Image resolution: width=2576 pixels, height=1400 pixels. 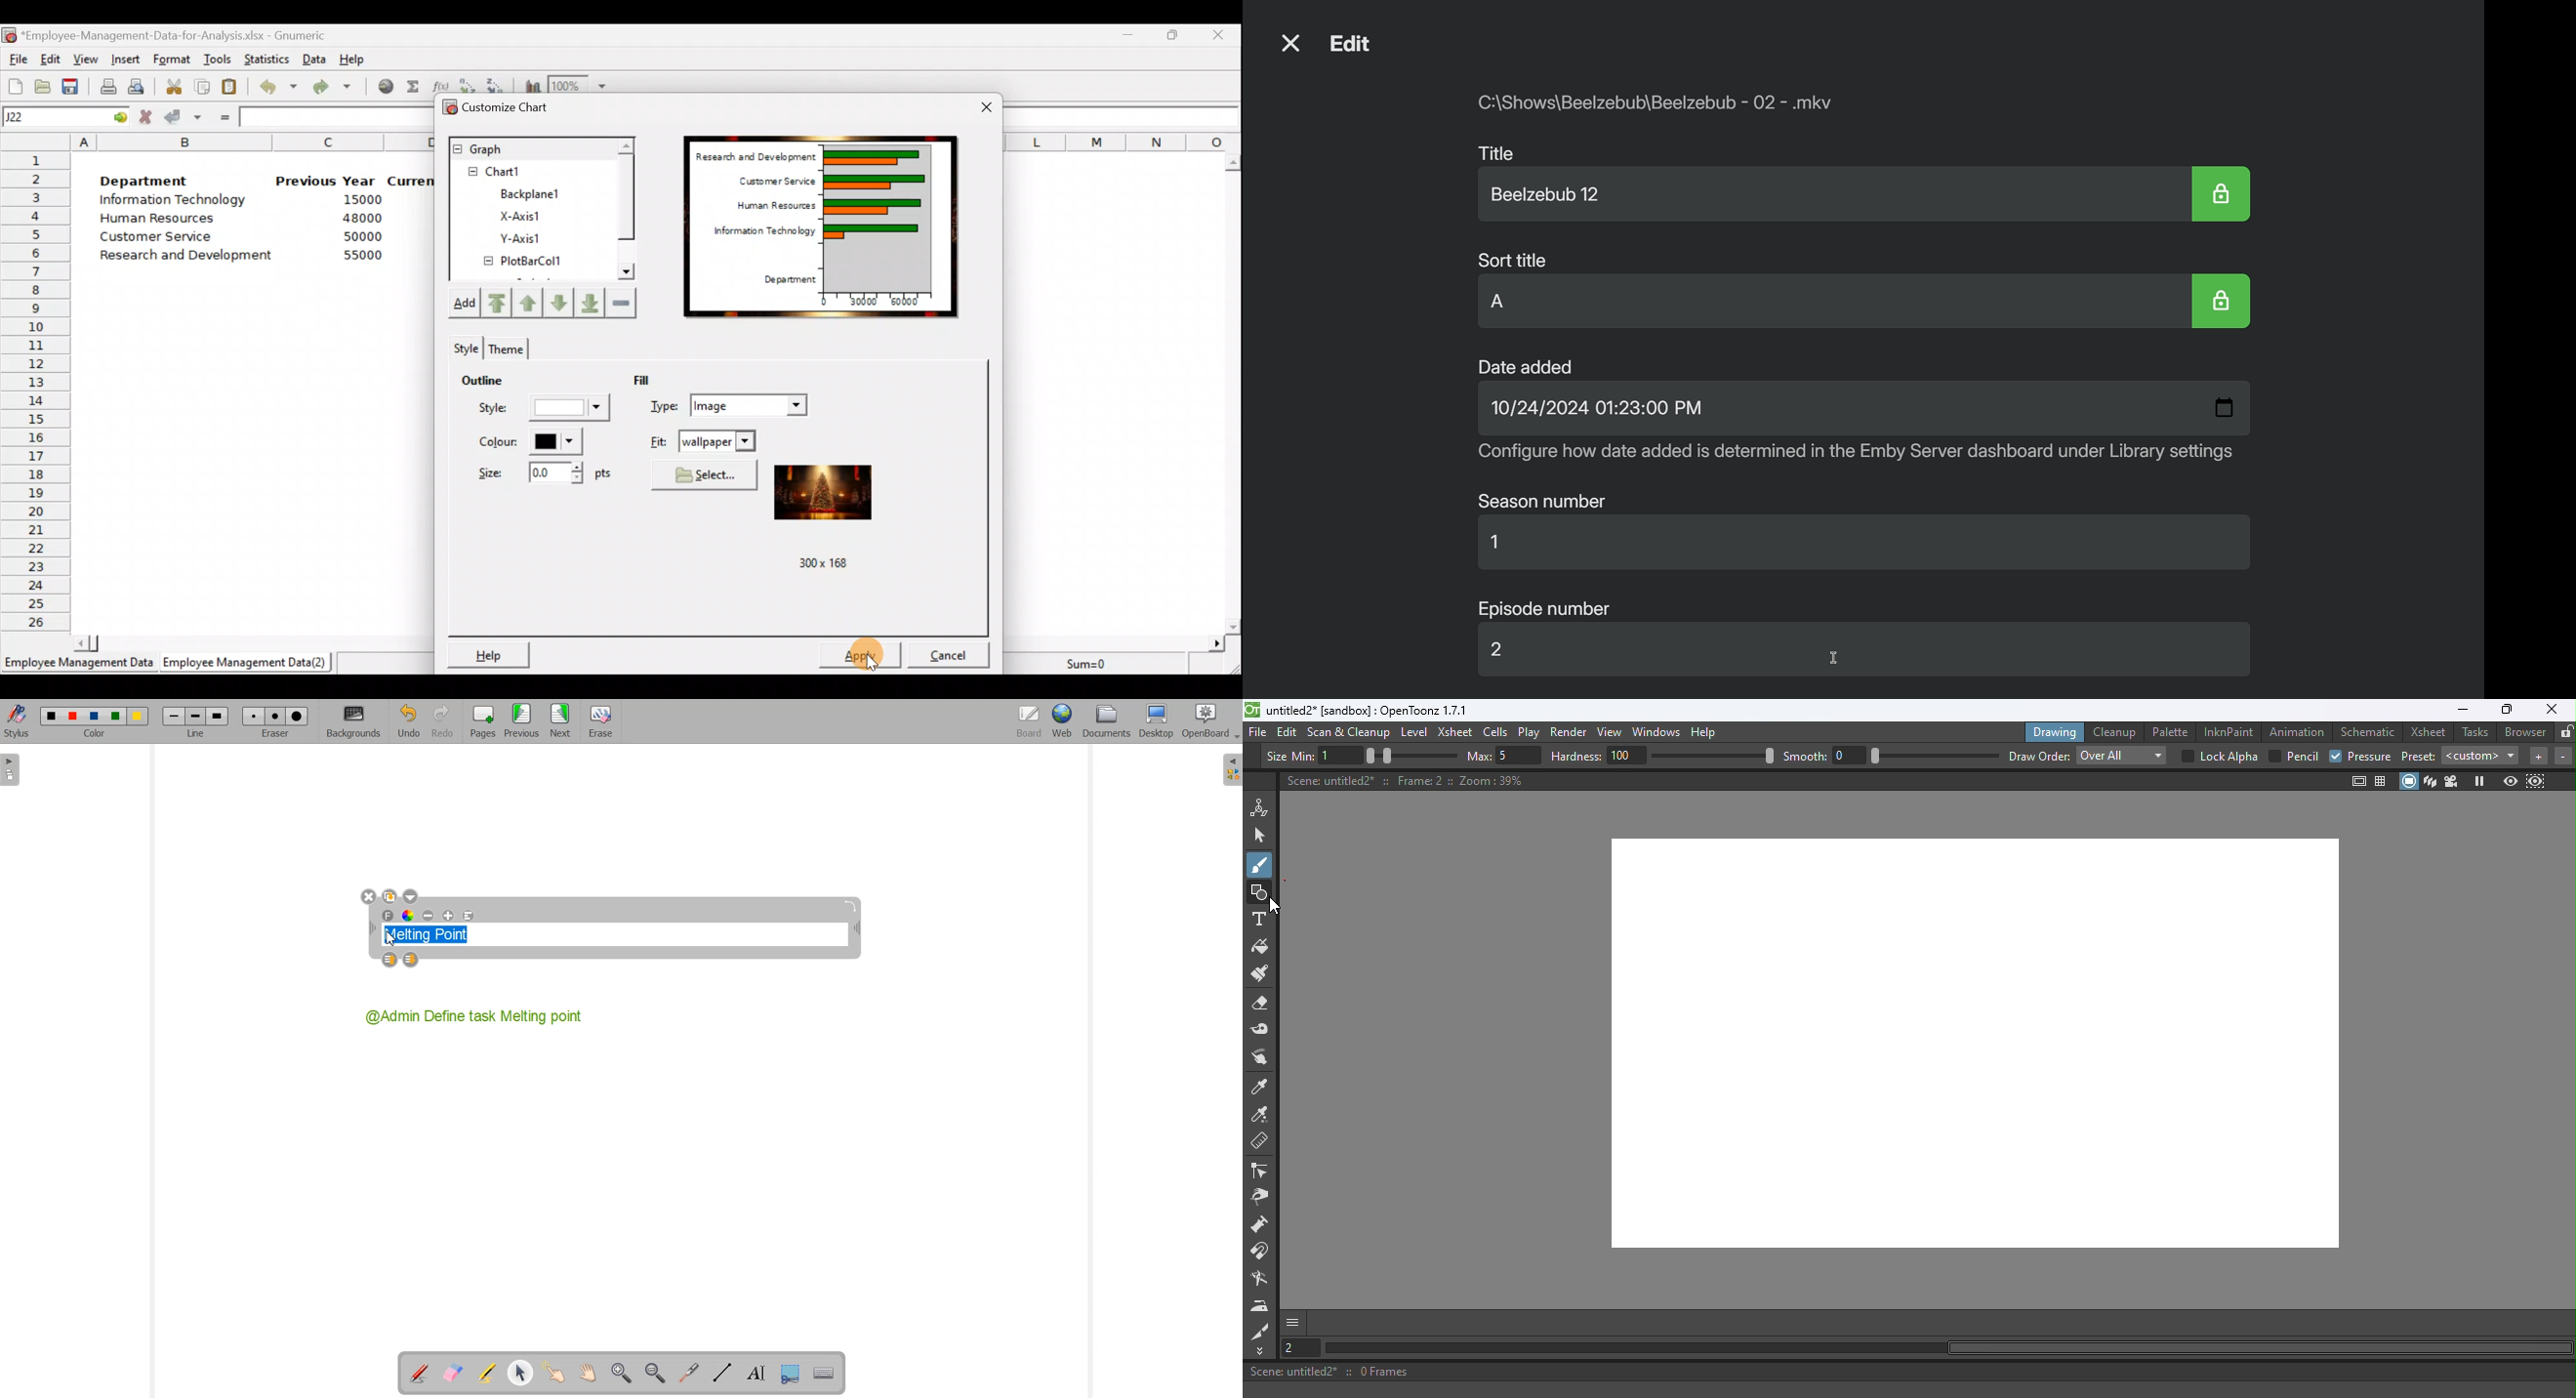 What do you see at coordinates (361, 256) in the screenshot?
I see `55000` at bounding box center [361, 256].